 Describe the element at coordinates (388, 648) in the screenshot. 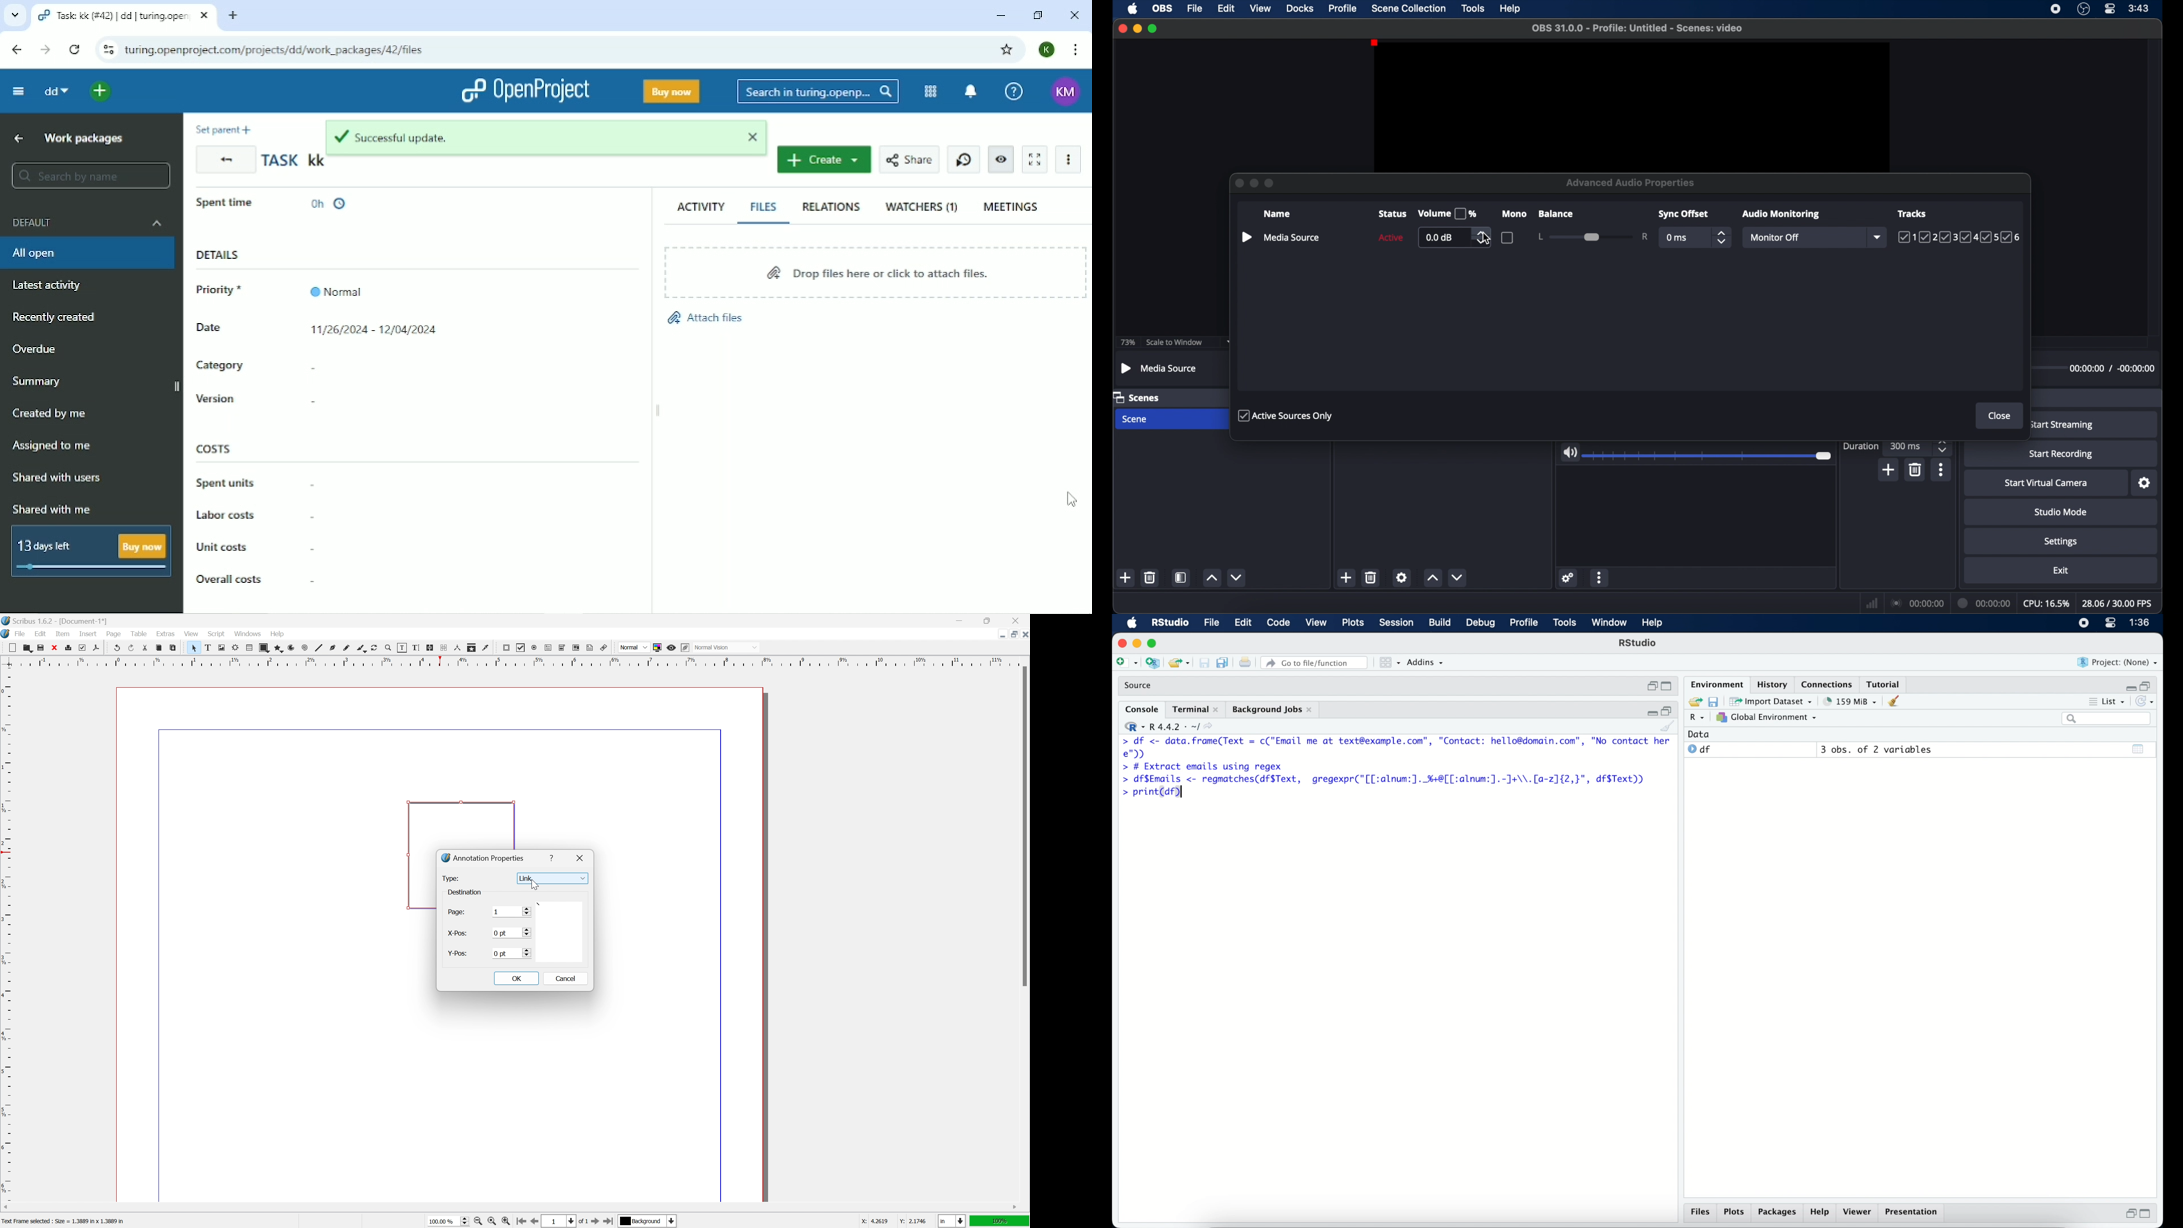

I see `zoom in or zoom out` at that location.